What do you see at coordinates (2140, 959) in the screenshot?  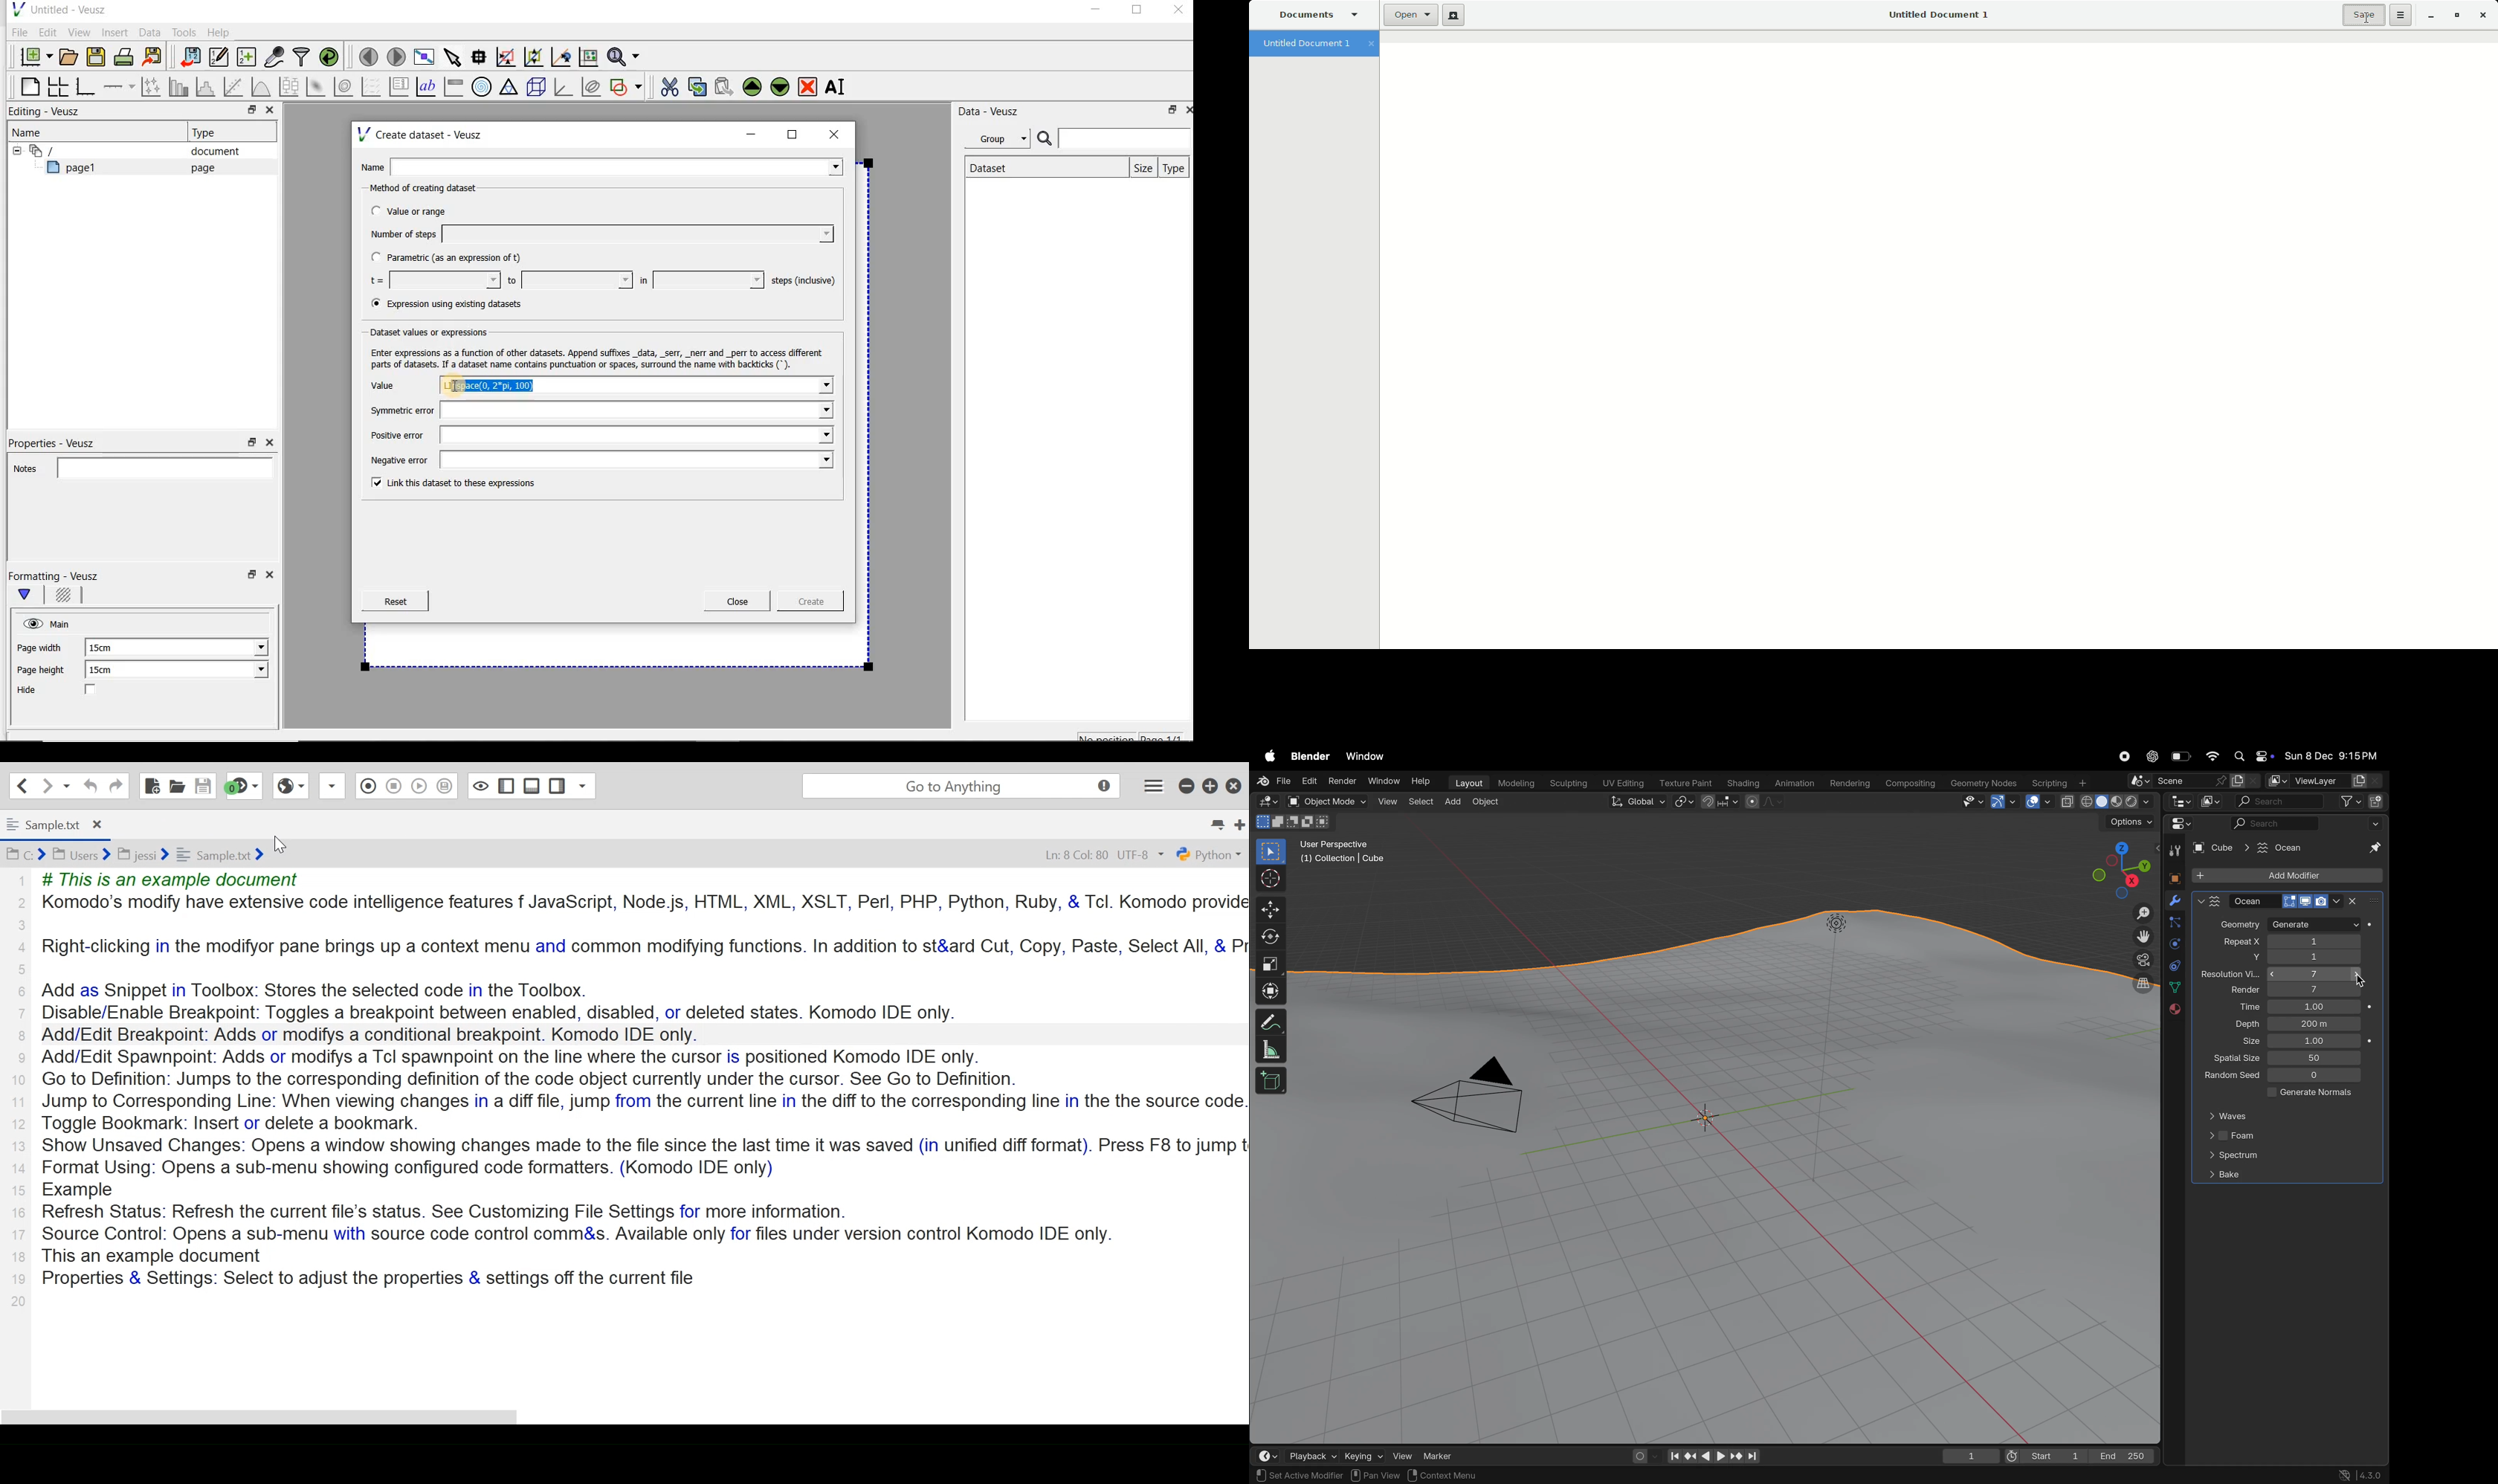 I see `switch camera view` at bounding box center [2140, 959].